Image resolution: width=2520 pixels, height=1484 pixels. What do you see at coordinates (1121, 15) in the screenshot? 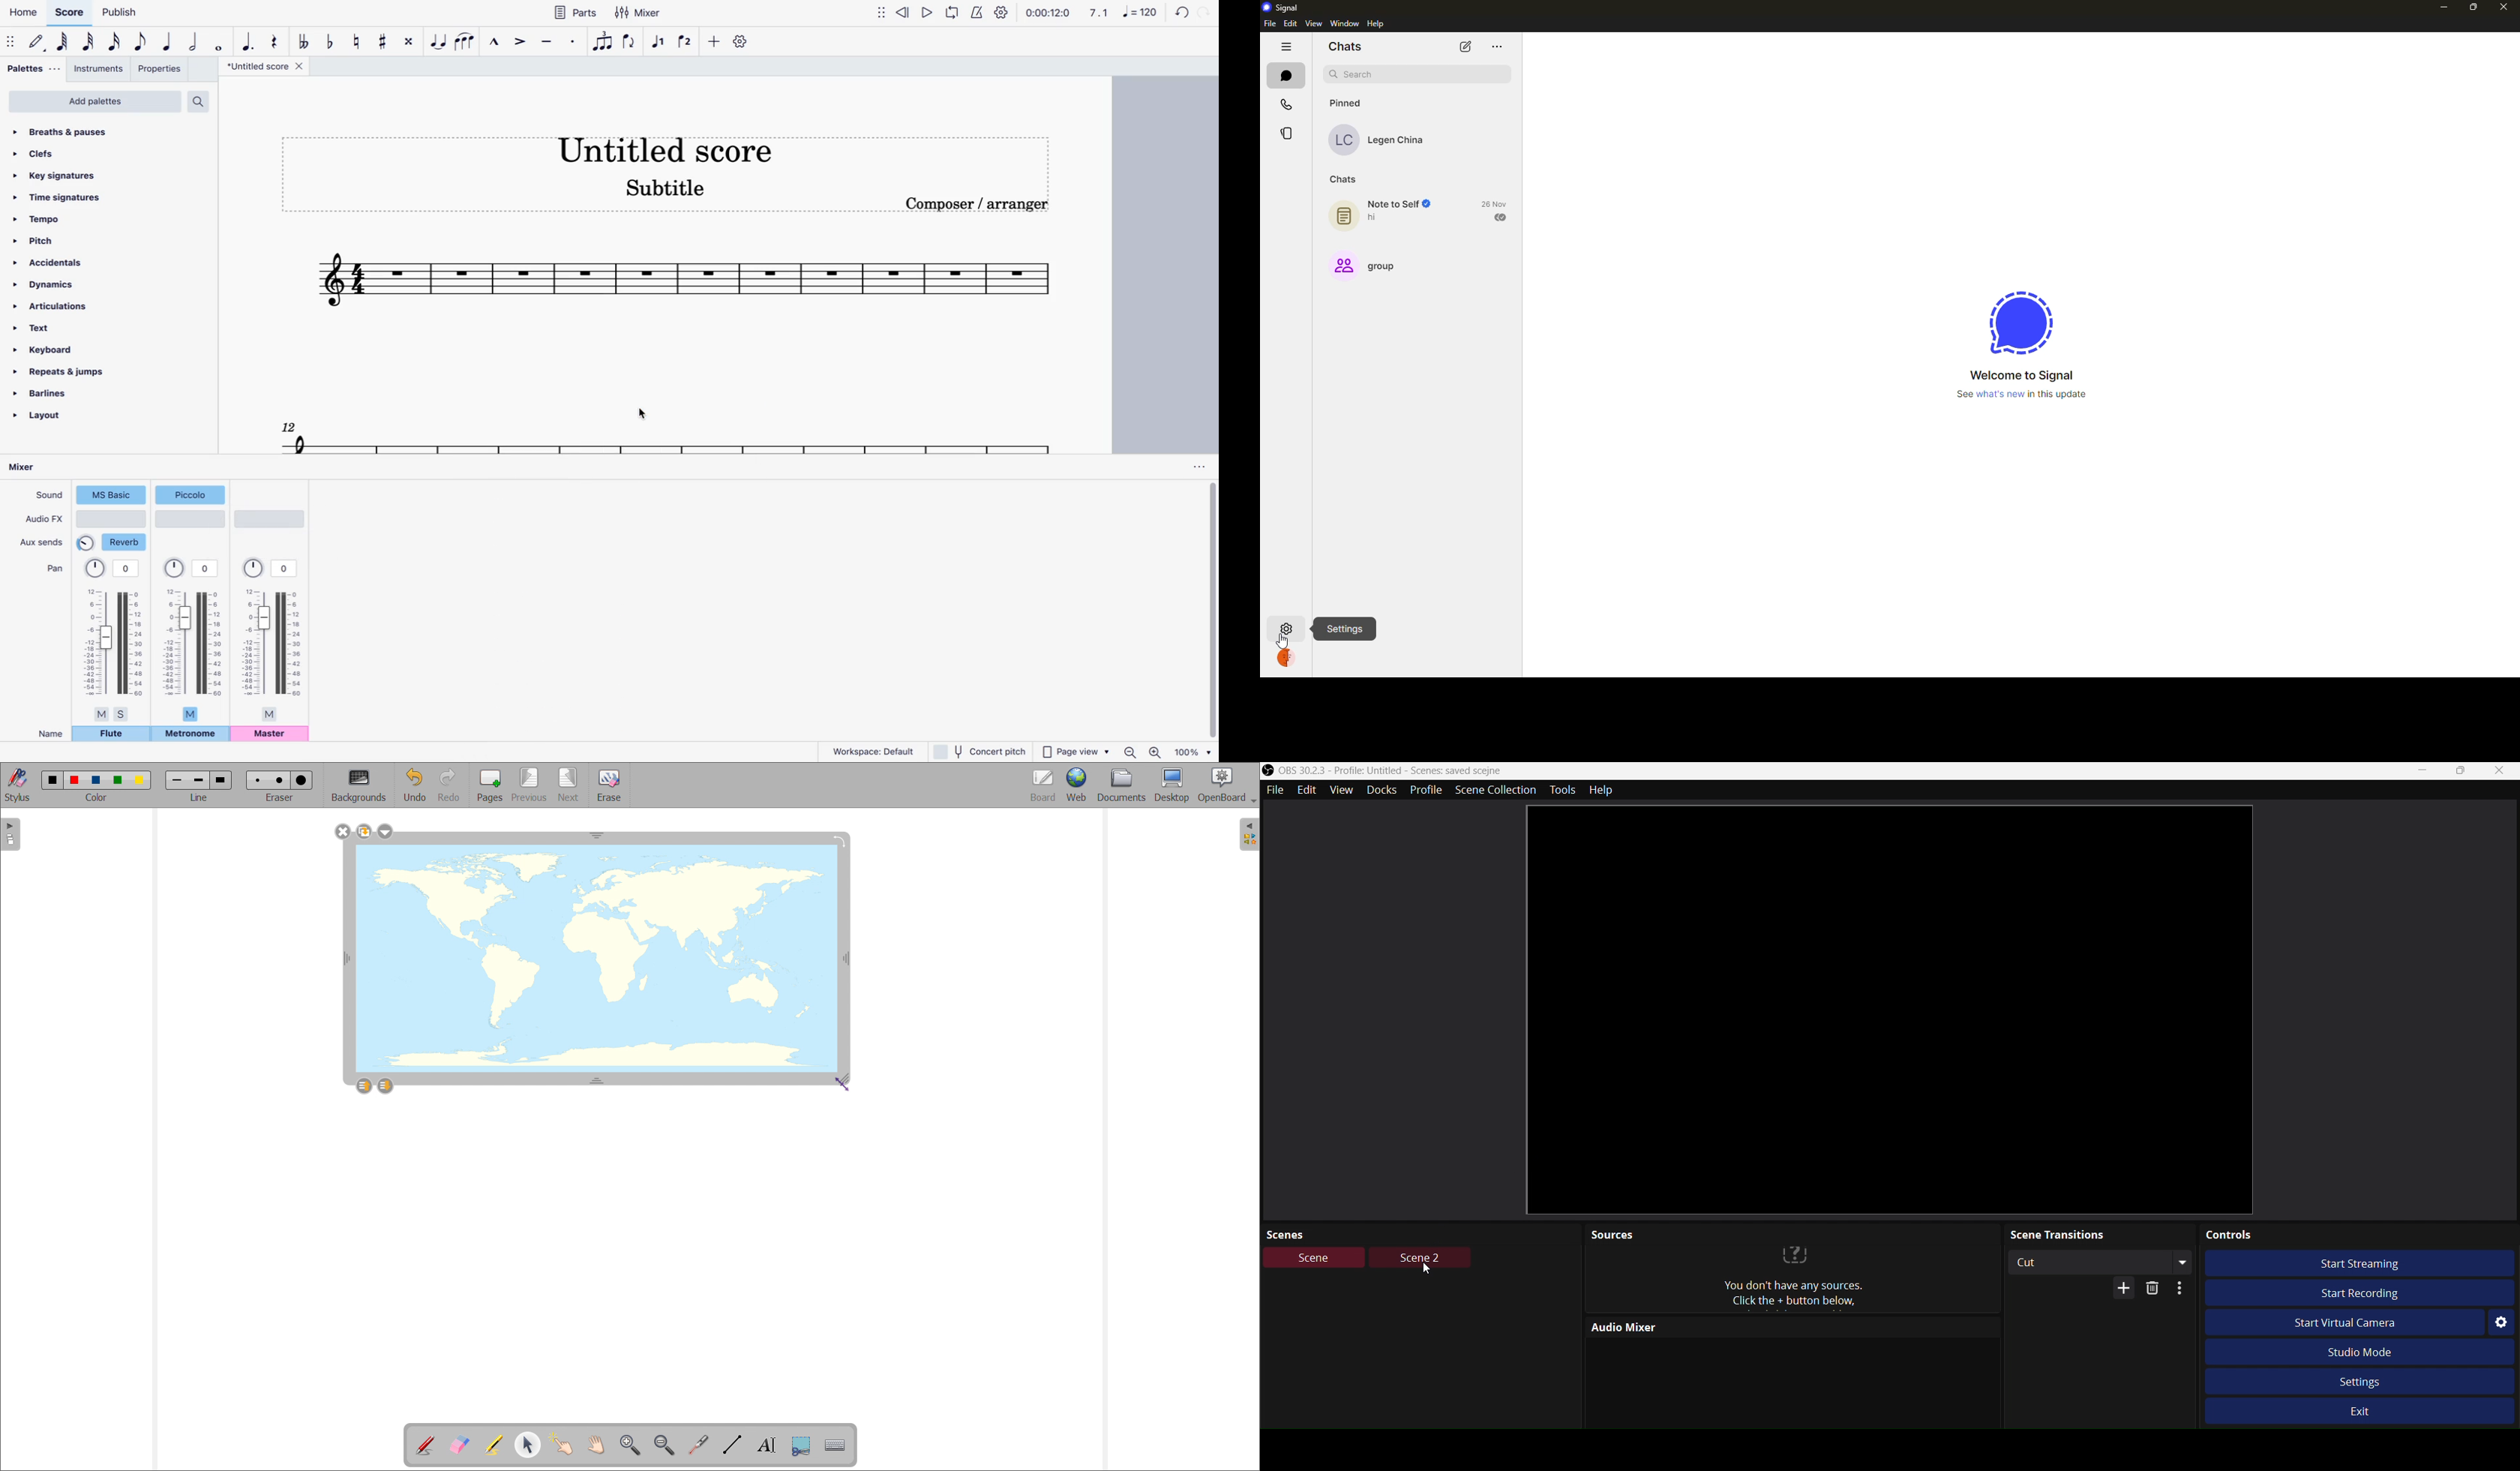
I see `scale` at bounding box center [1121, 15].